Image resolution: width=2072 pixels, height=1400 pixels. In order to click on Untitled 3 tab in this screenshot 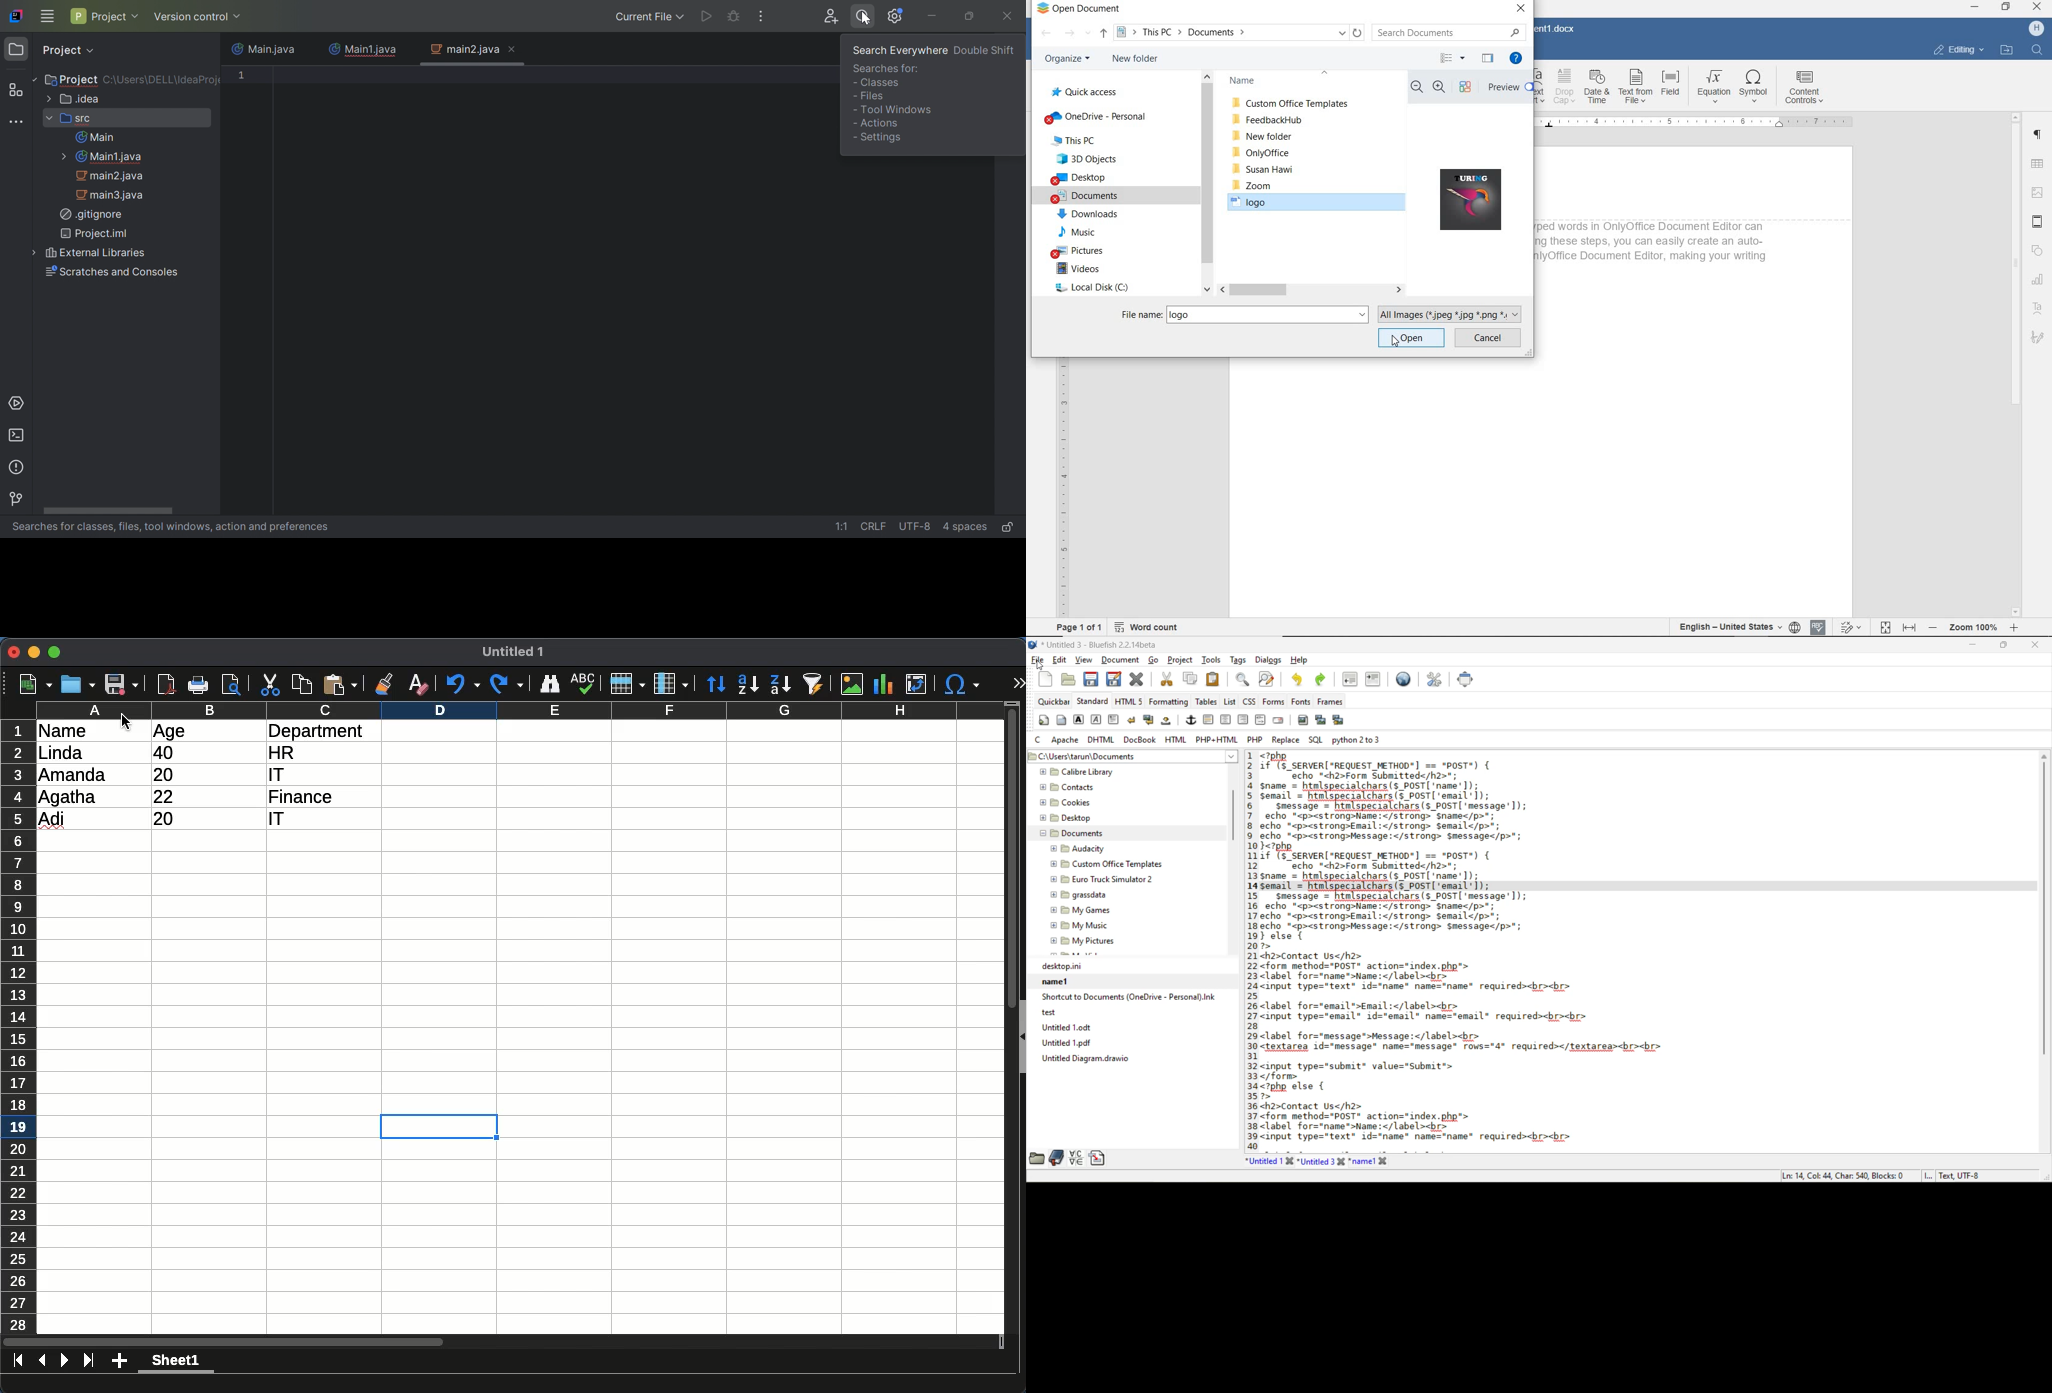, I will do `click(1322, 1161)`.